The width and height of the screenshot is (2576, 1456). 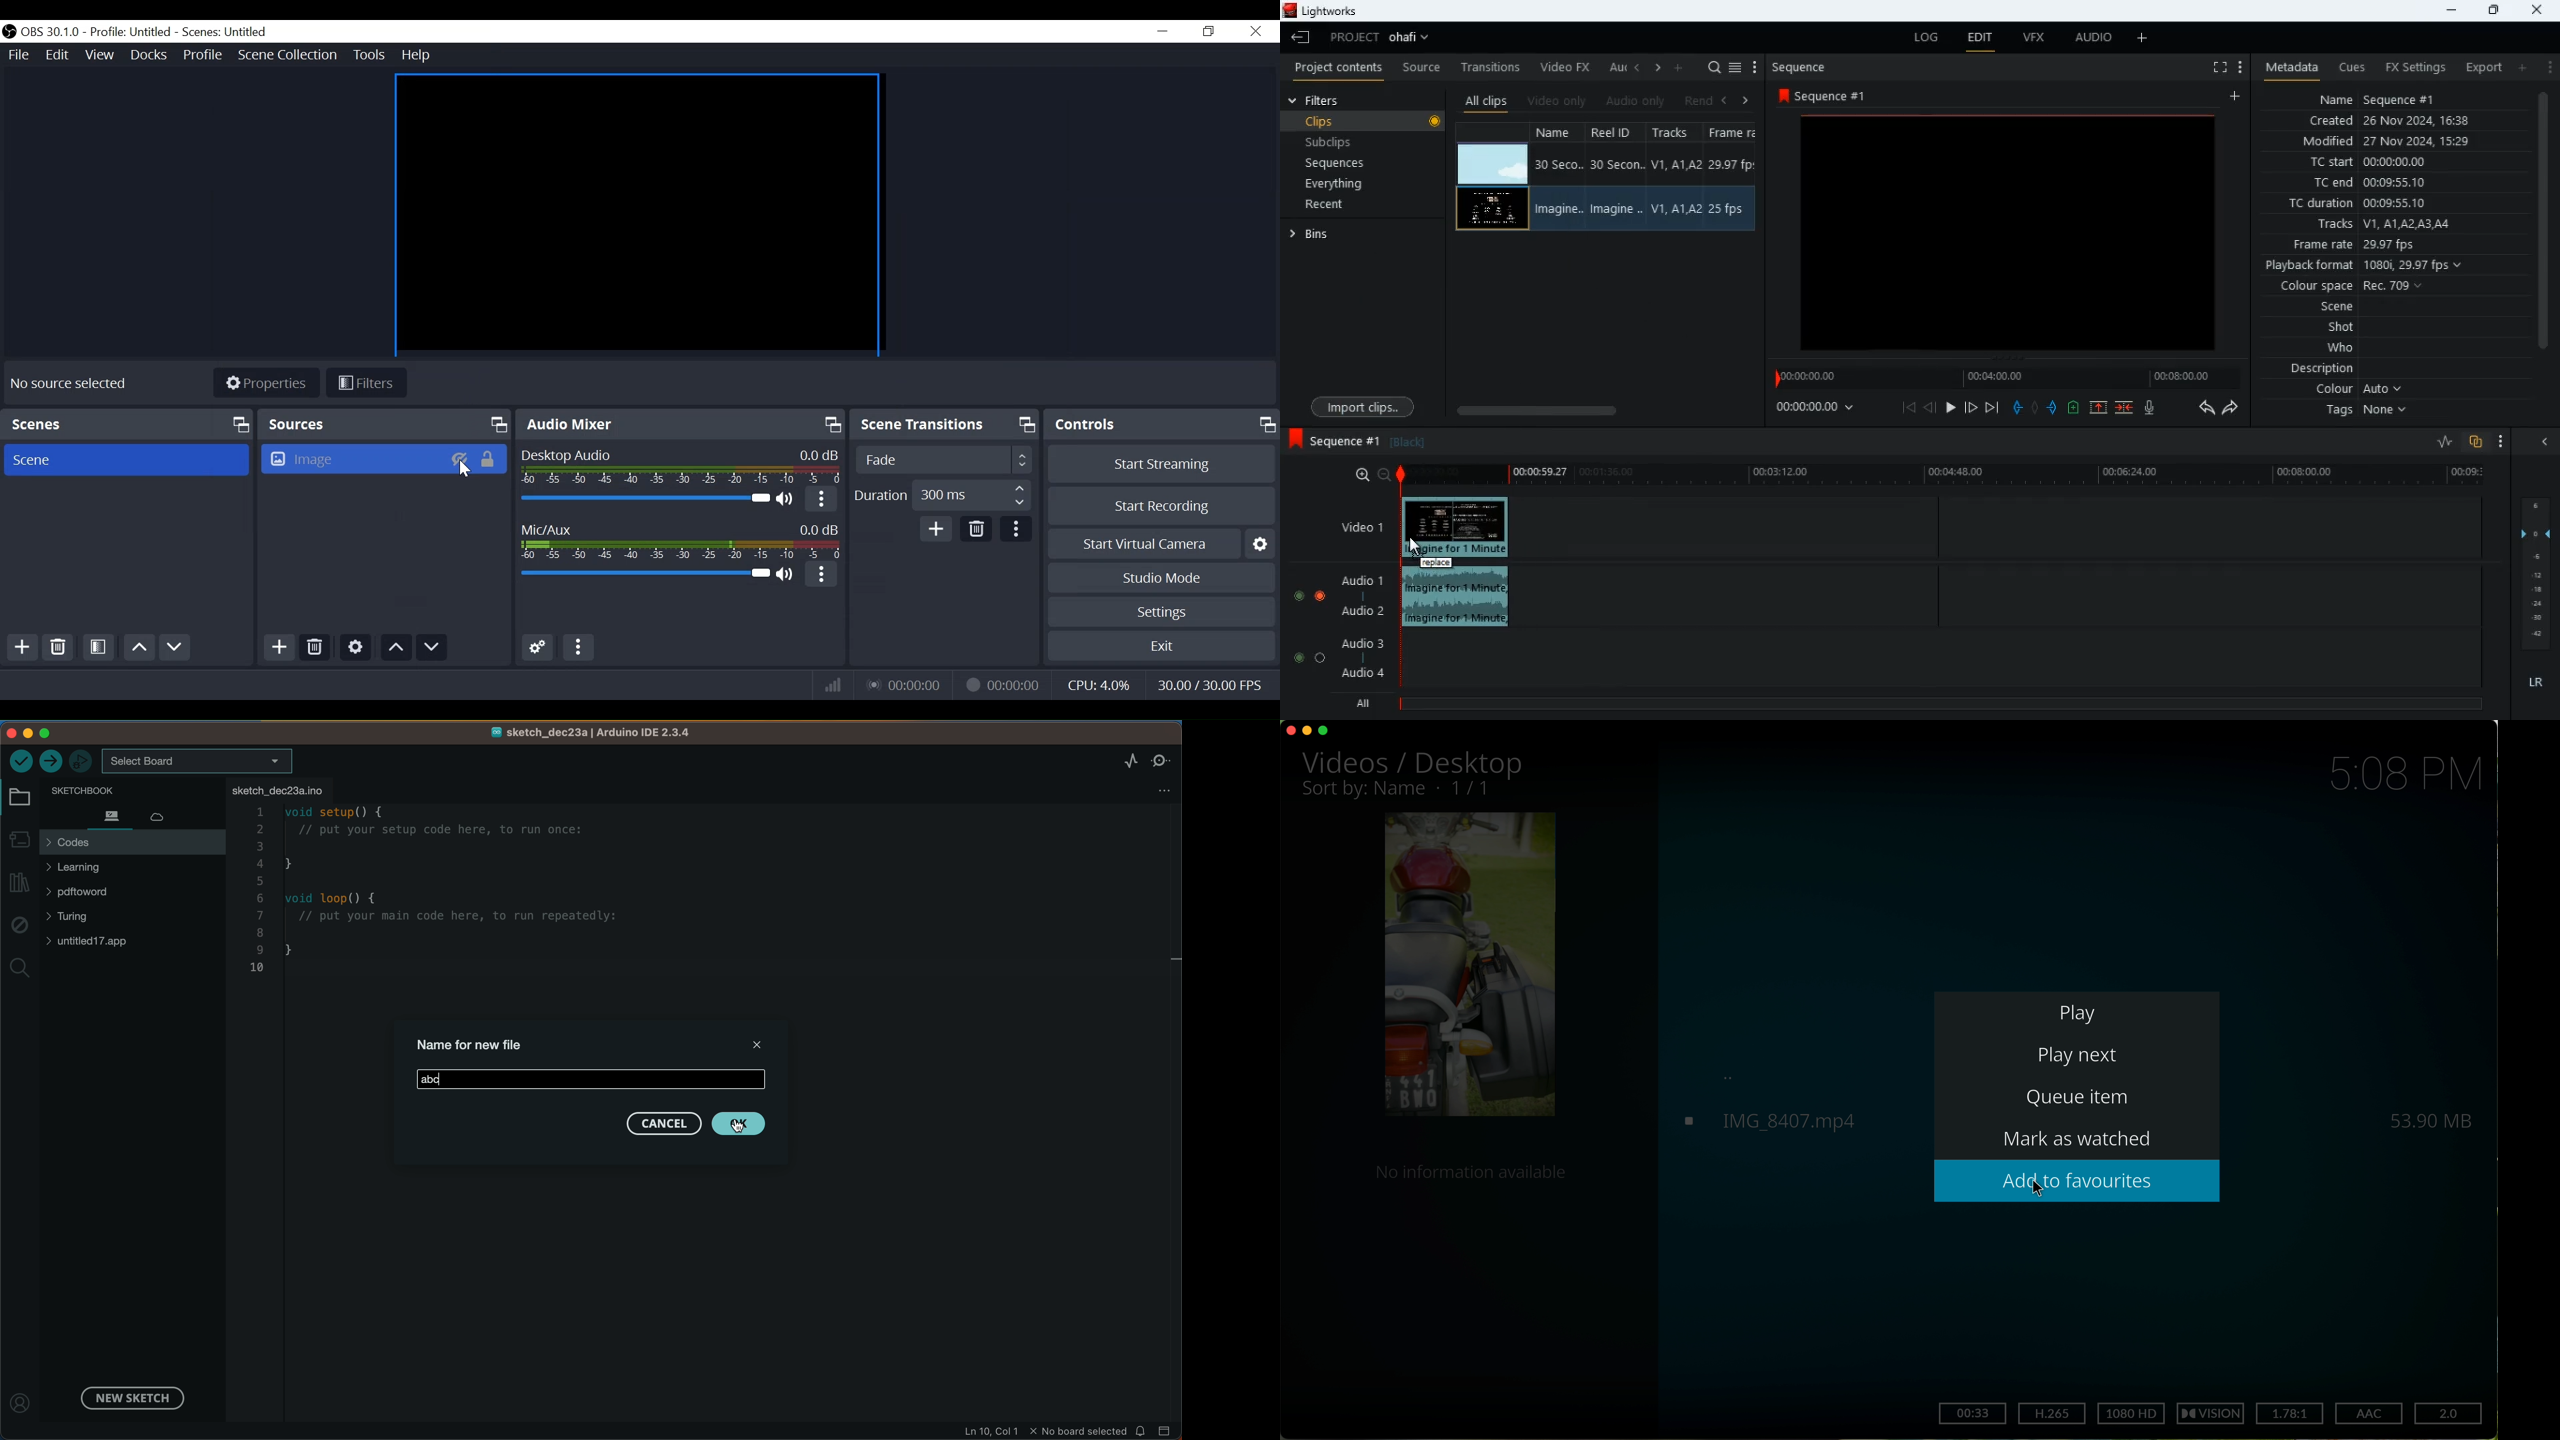 I want to click on toggle, so click(x=1294, y=657).